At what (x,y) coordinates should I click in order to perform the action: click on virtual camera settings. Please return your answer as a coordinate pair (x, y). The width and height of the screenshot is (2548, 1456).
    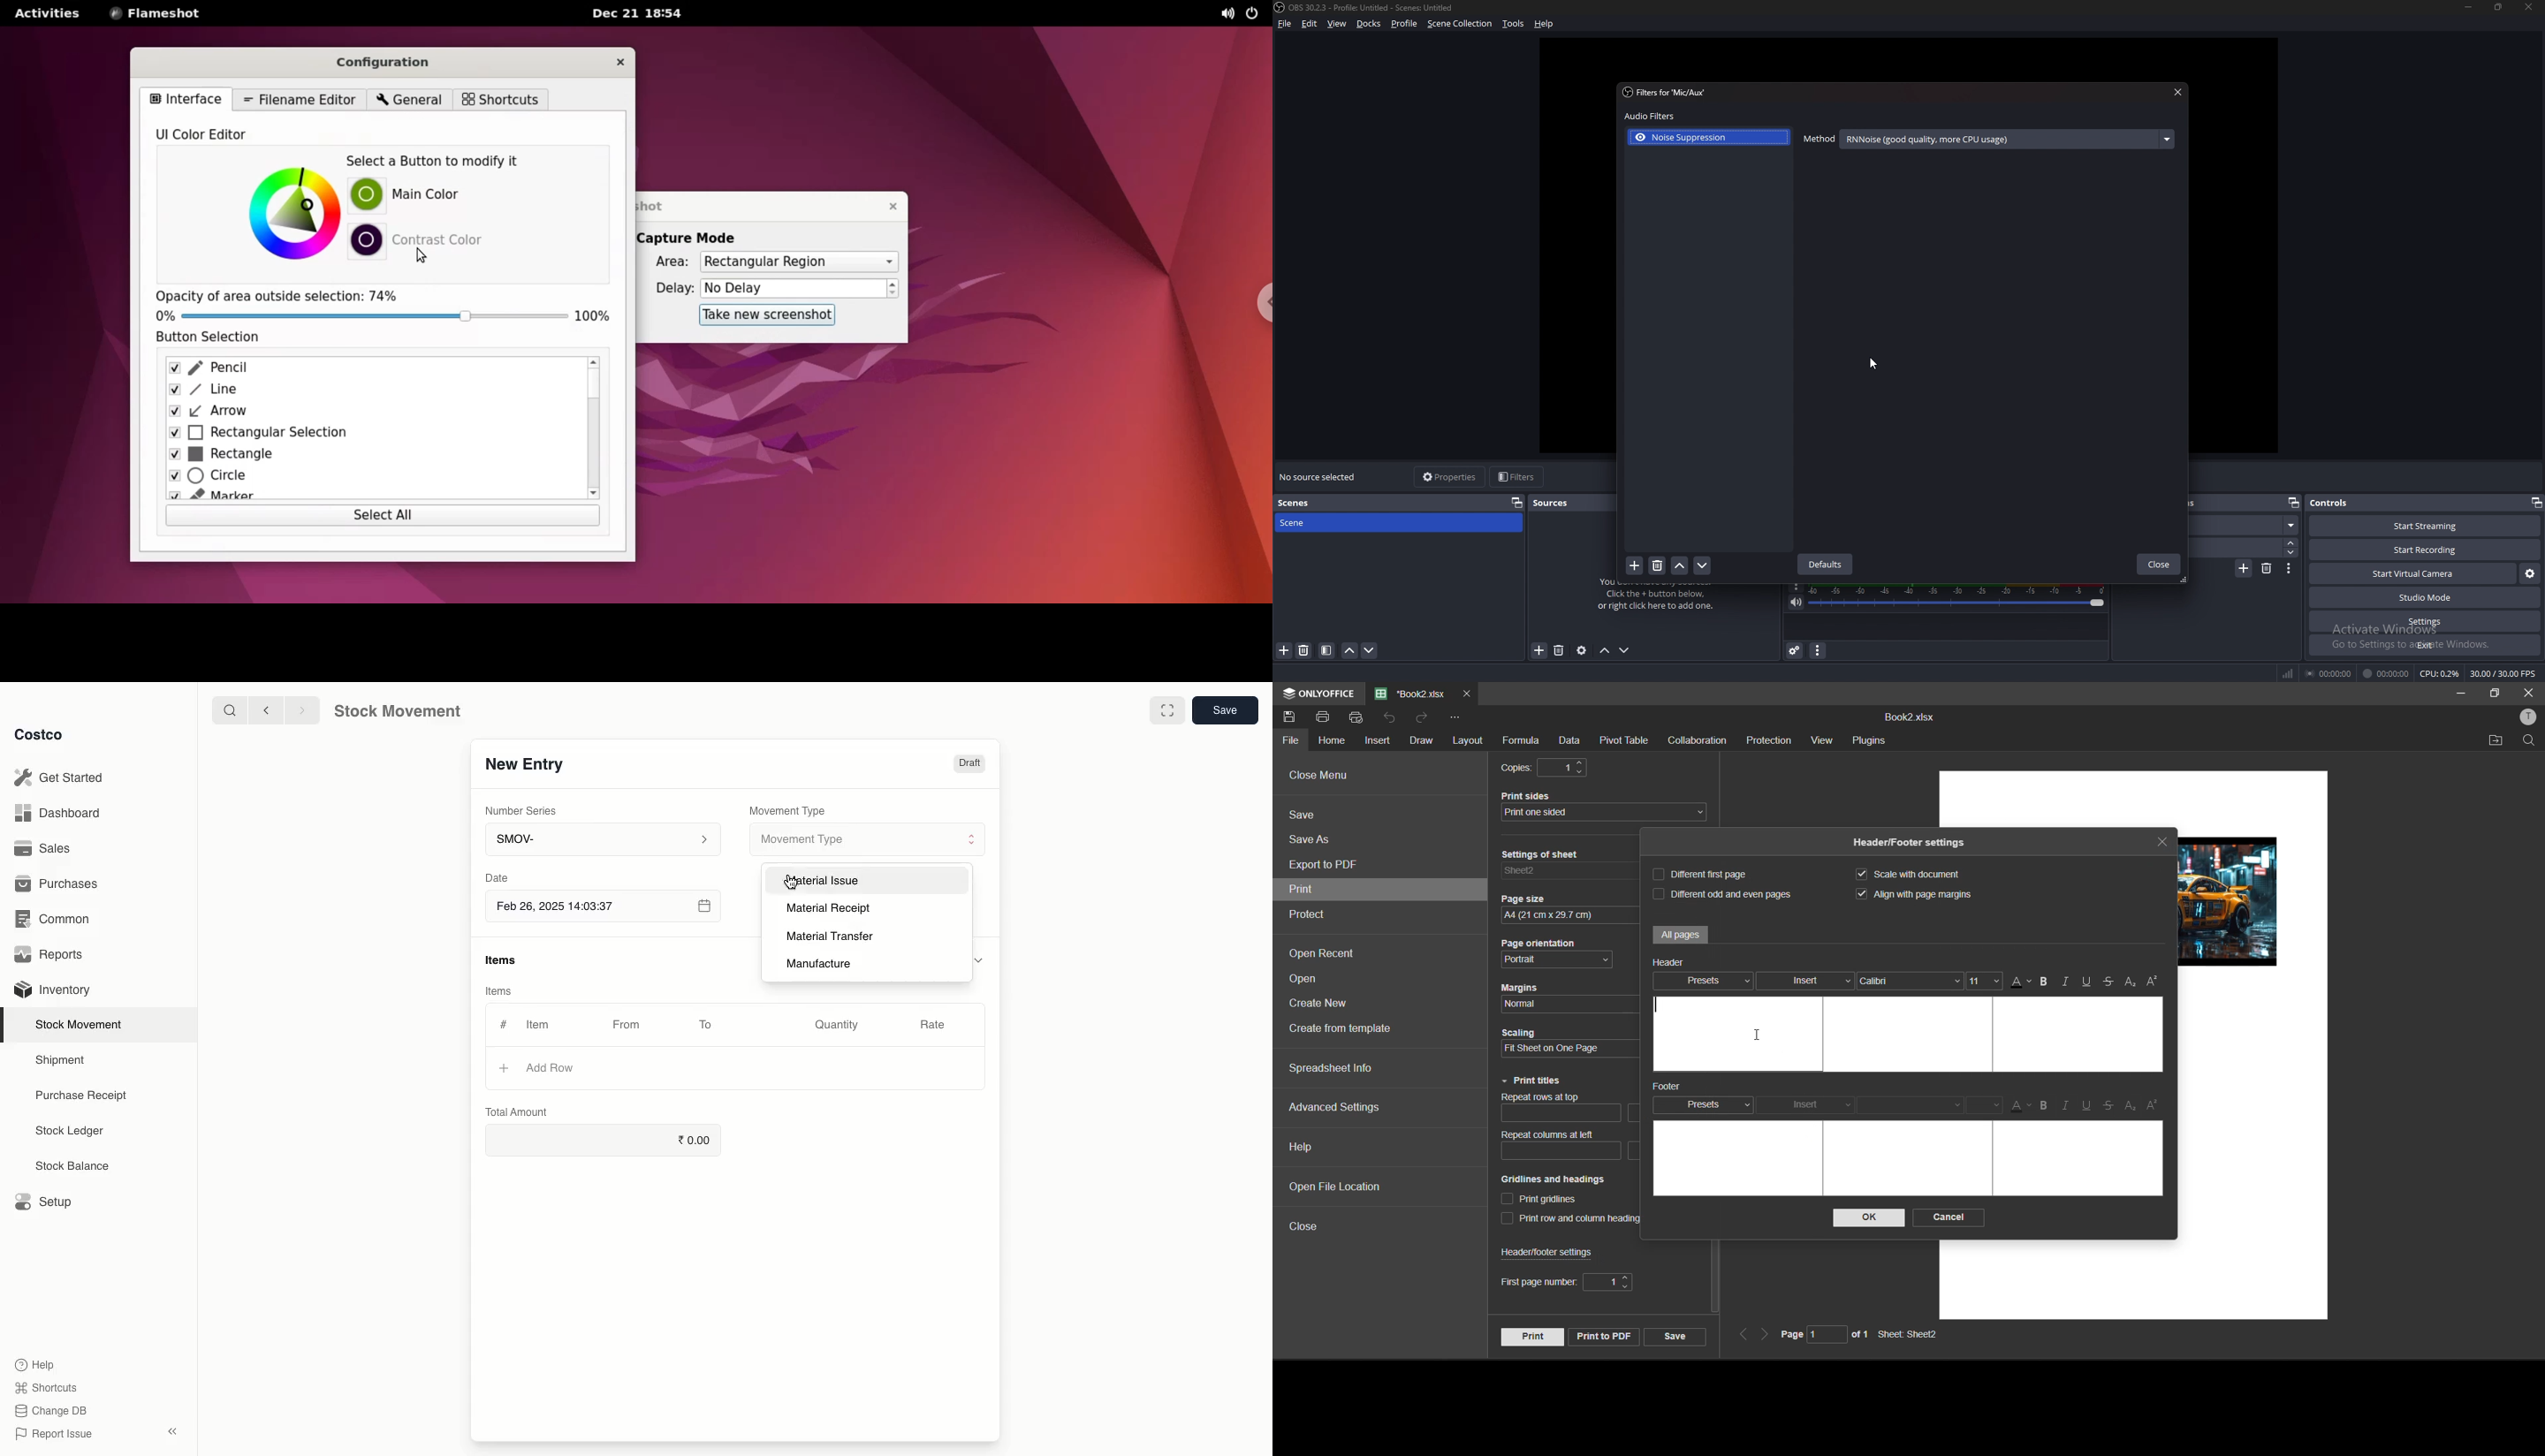
    Looking at the image, I should click on (2529, 574).